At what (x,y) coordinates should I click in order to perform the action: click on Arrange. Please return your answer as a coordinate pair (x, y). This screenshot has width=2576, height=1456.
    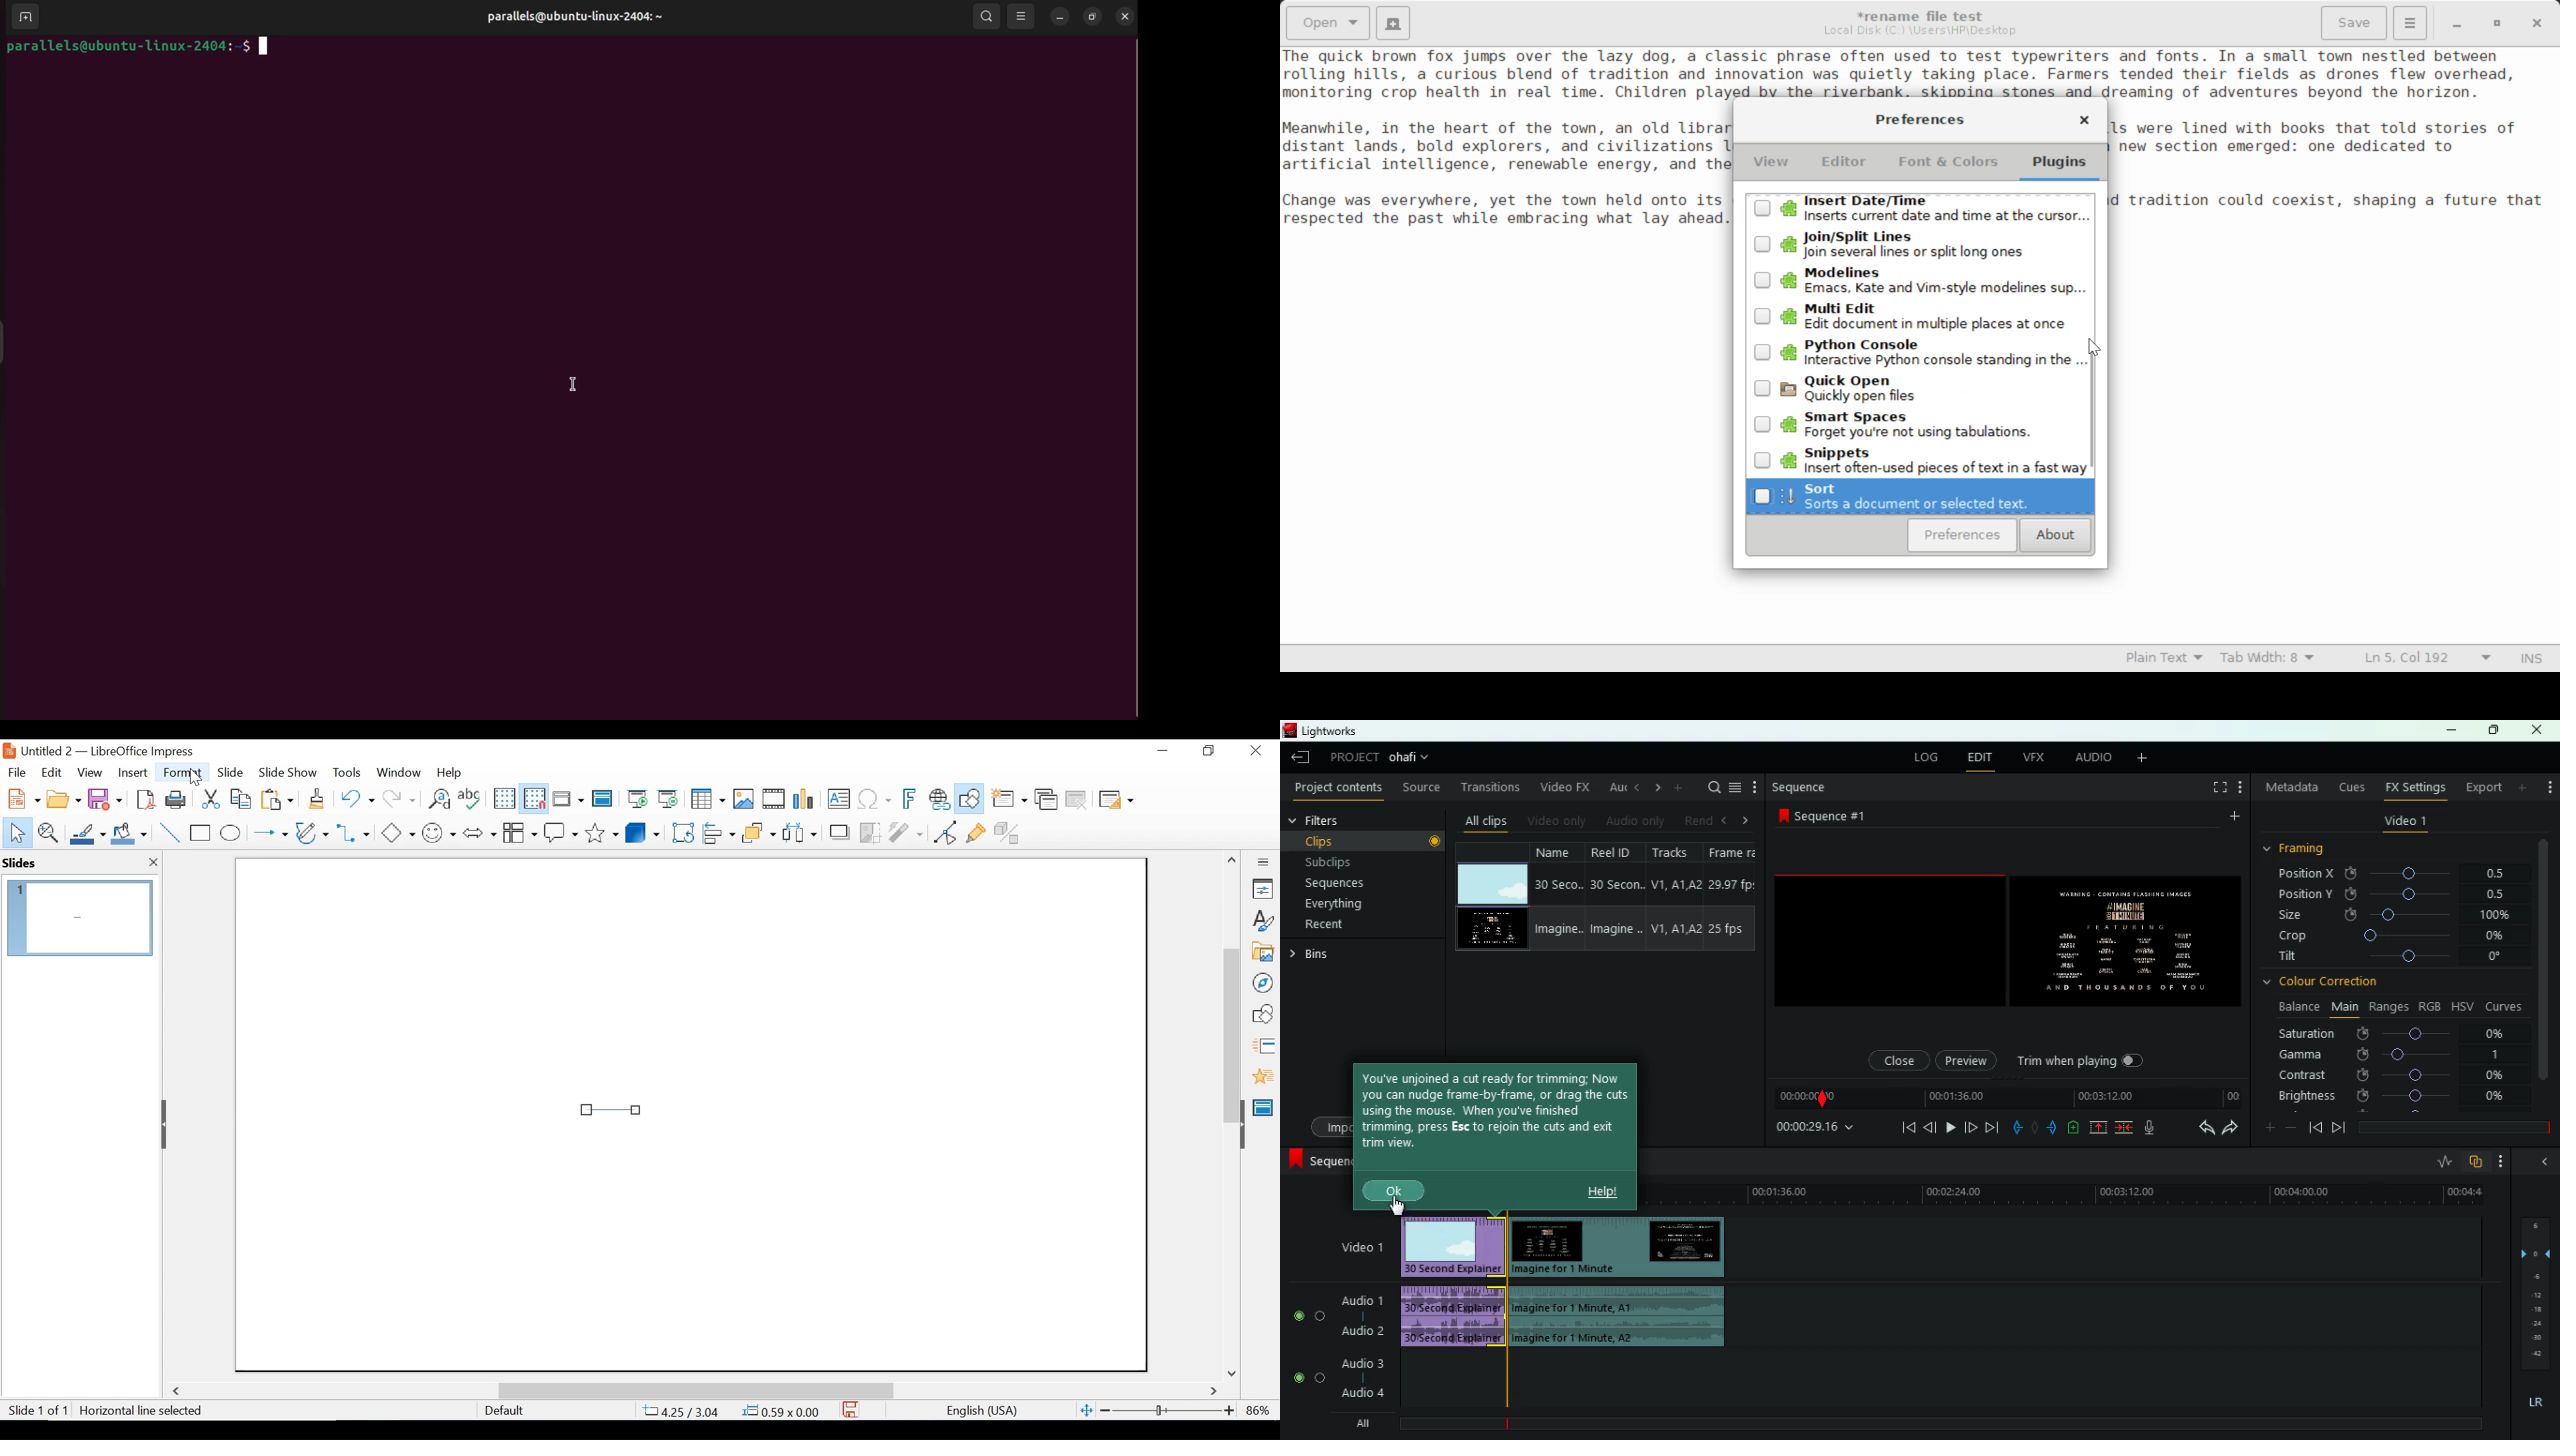
    Looking at the image, I should click on (757, 831).